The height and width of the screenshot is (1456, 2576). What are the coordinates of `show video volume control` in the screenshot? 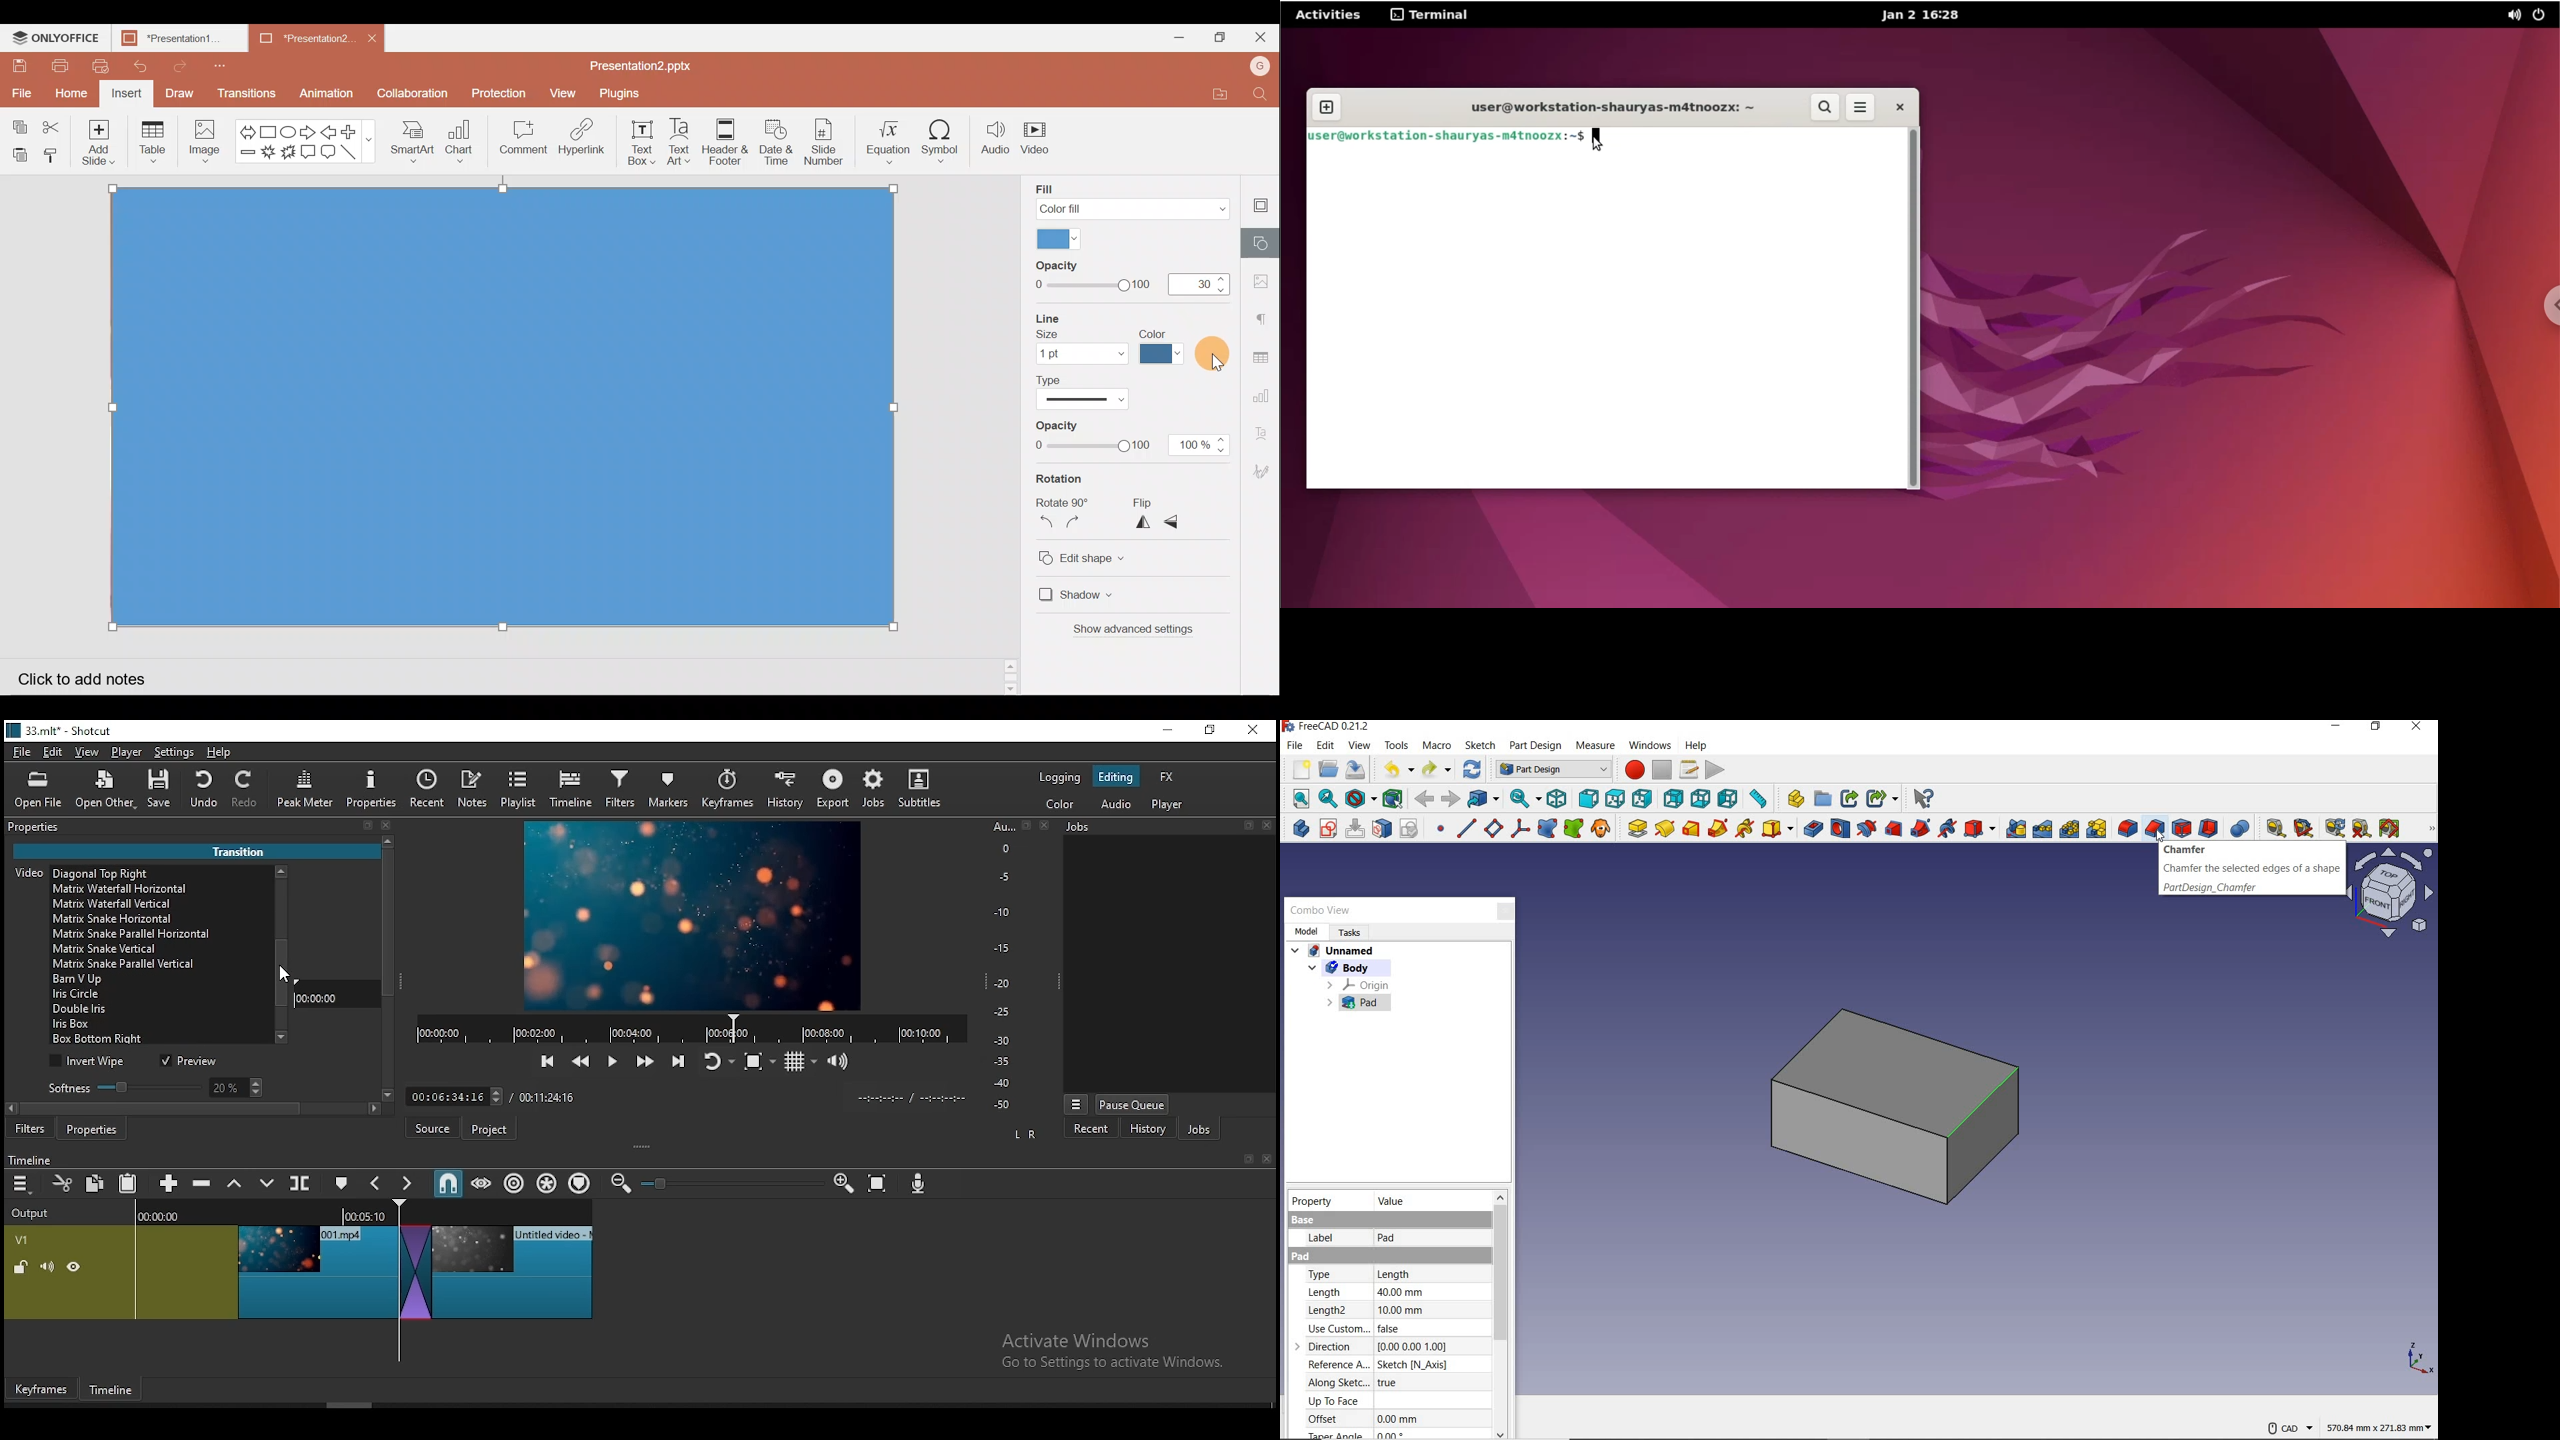 It's located at (839, 1055).